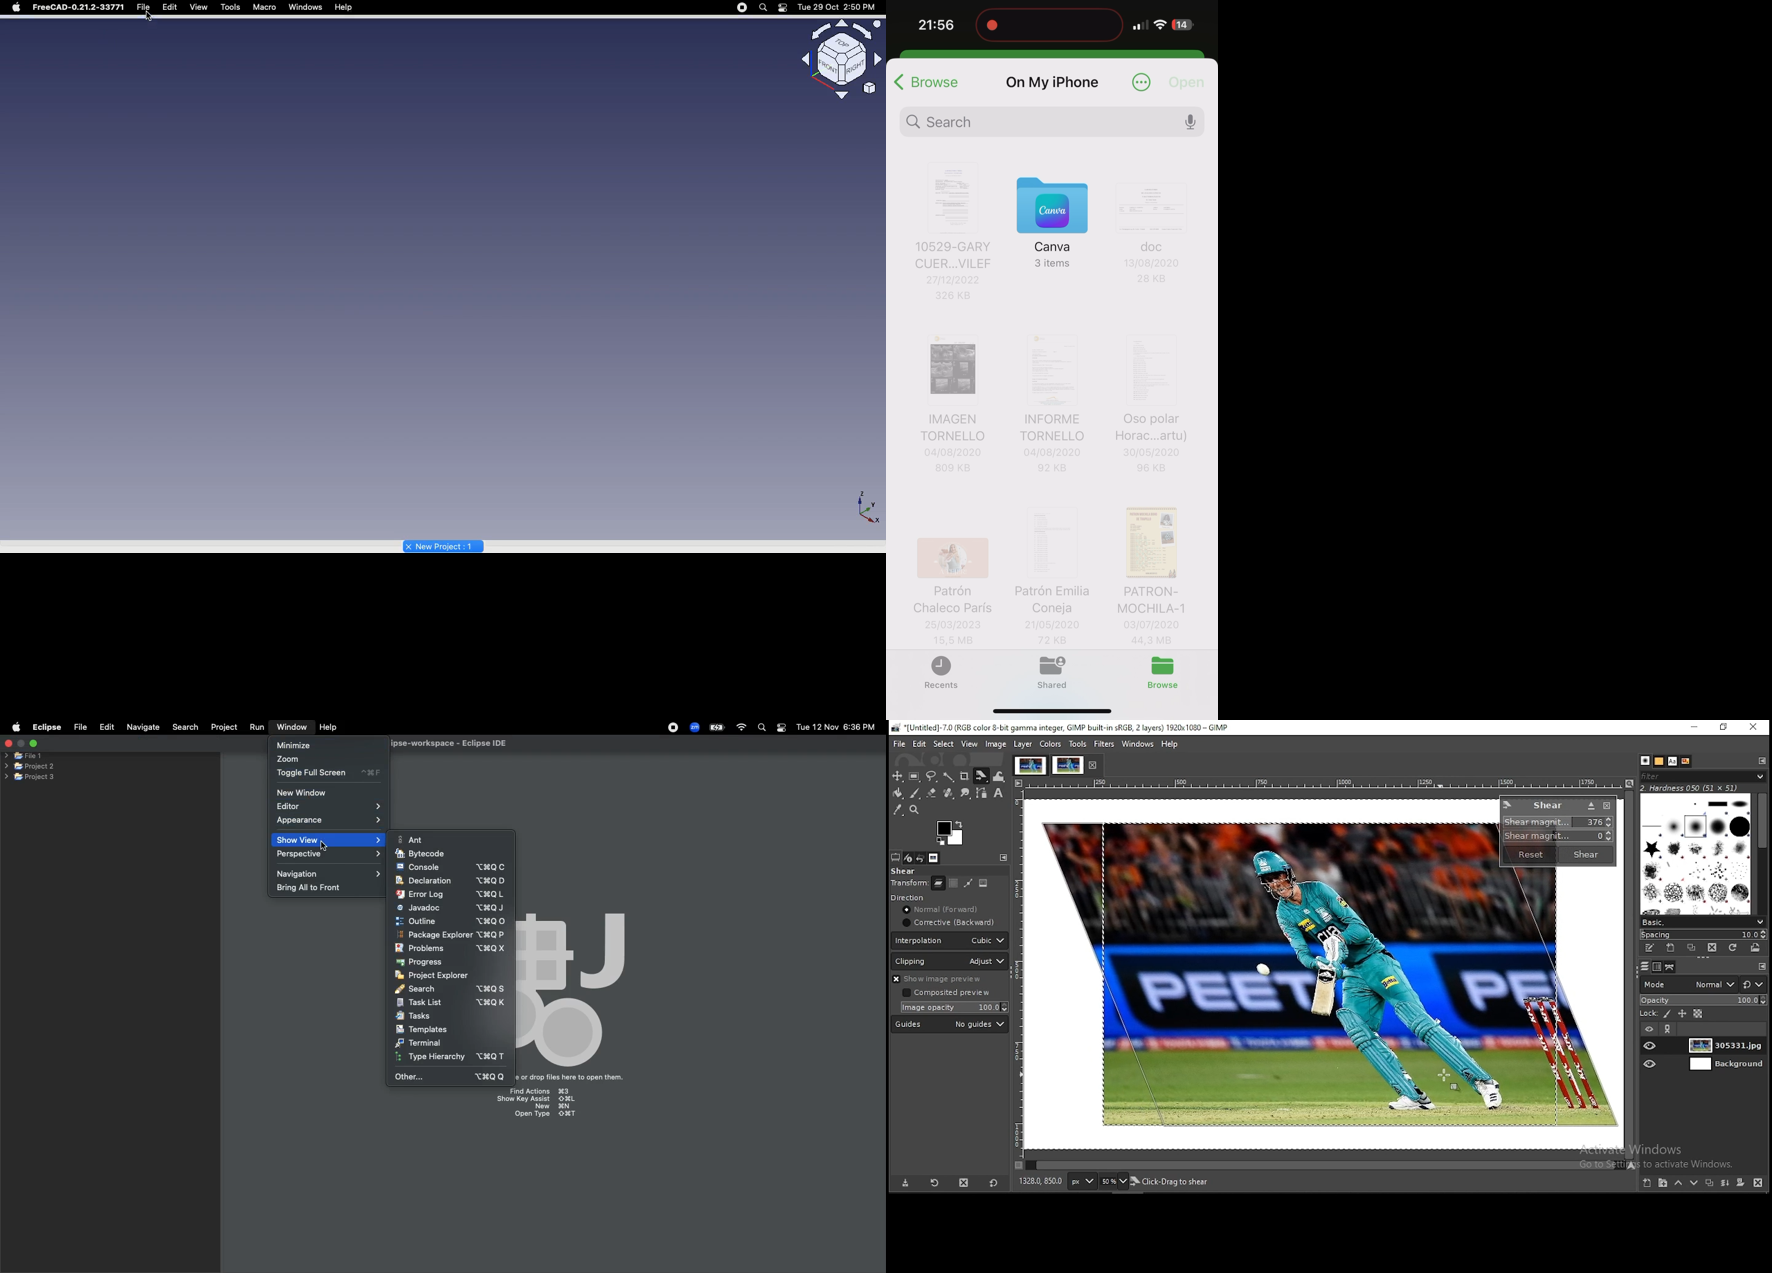 This screenshot has width=1792, height=1288. Describe the element at coordinates (17, 7) in the screenshot. I see `Apple logo` at that location.